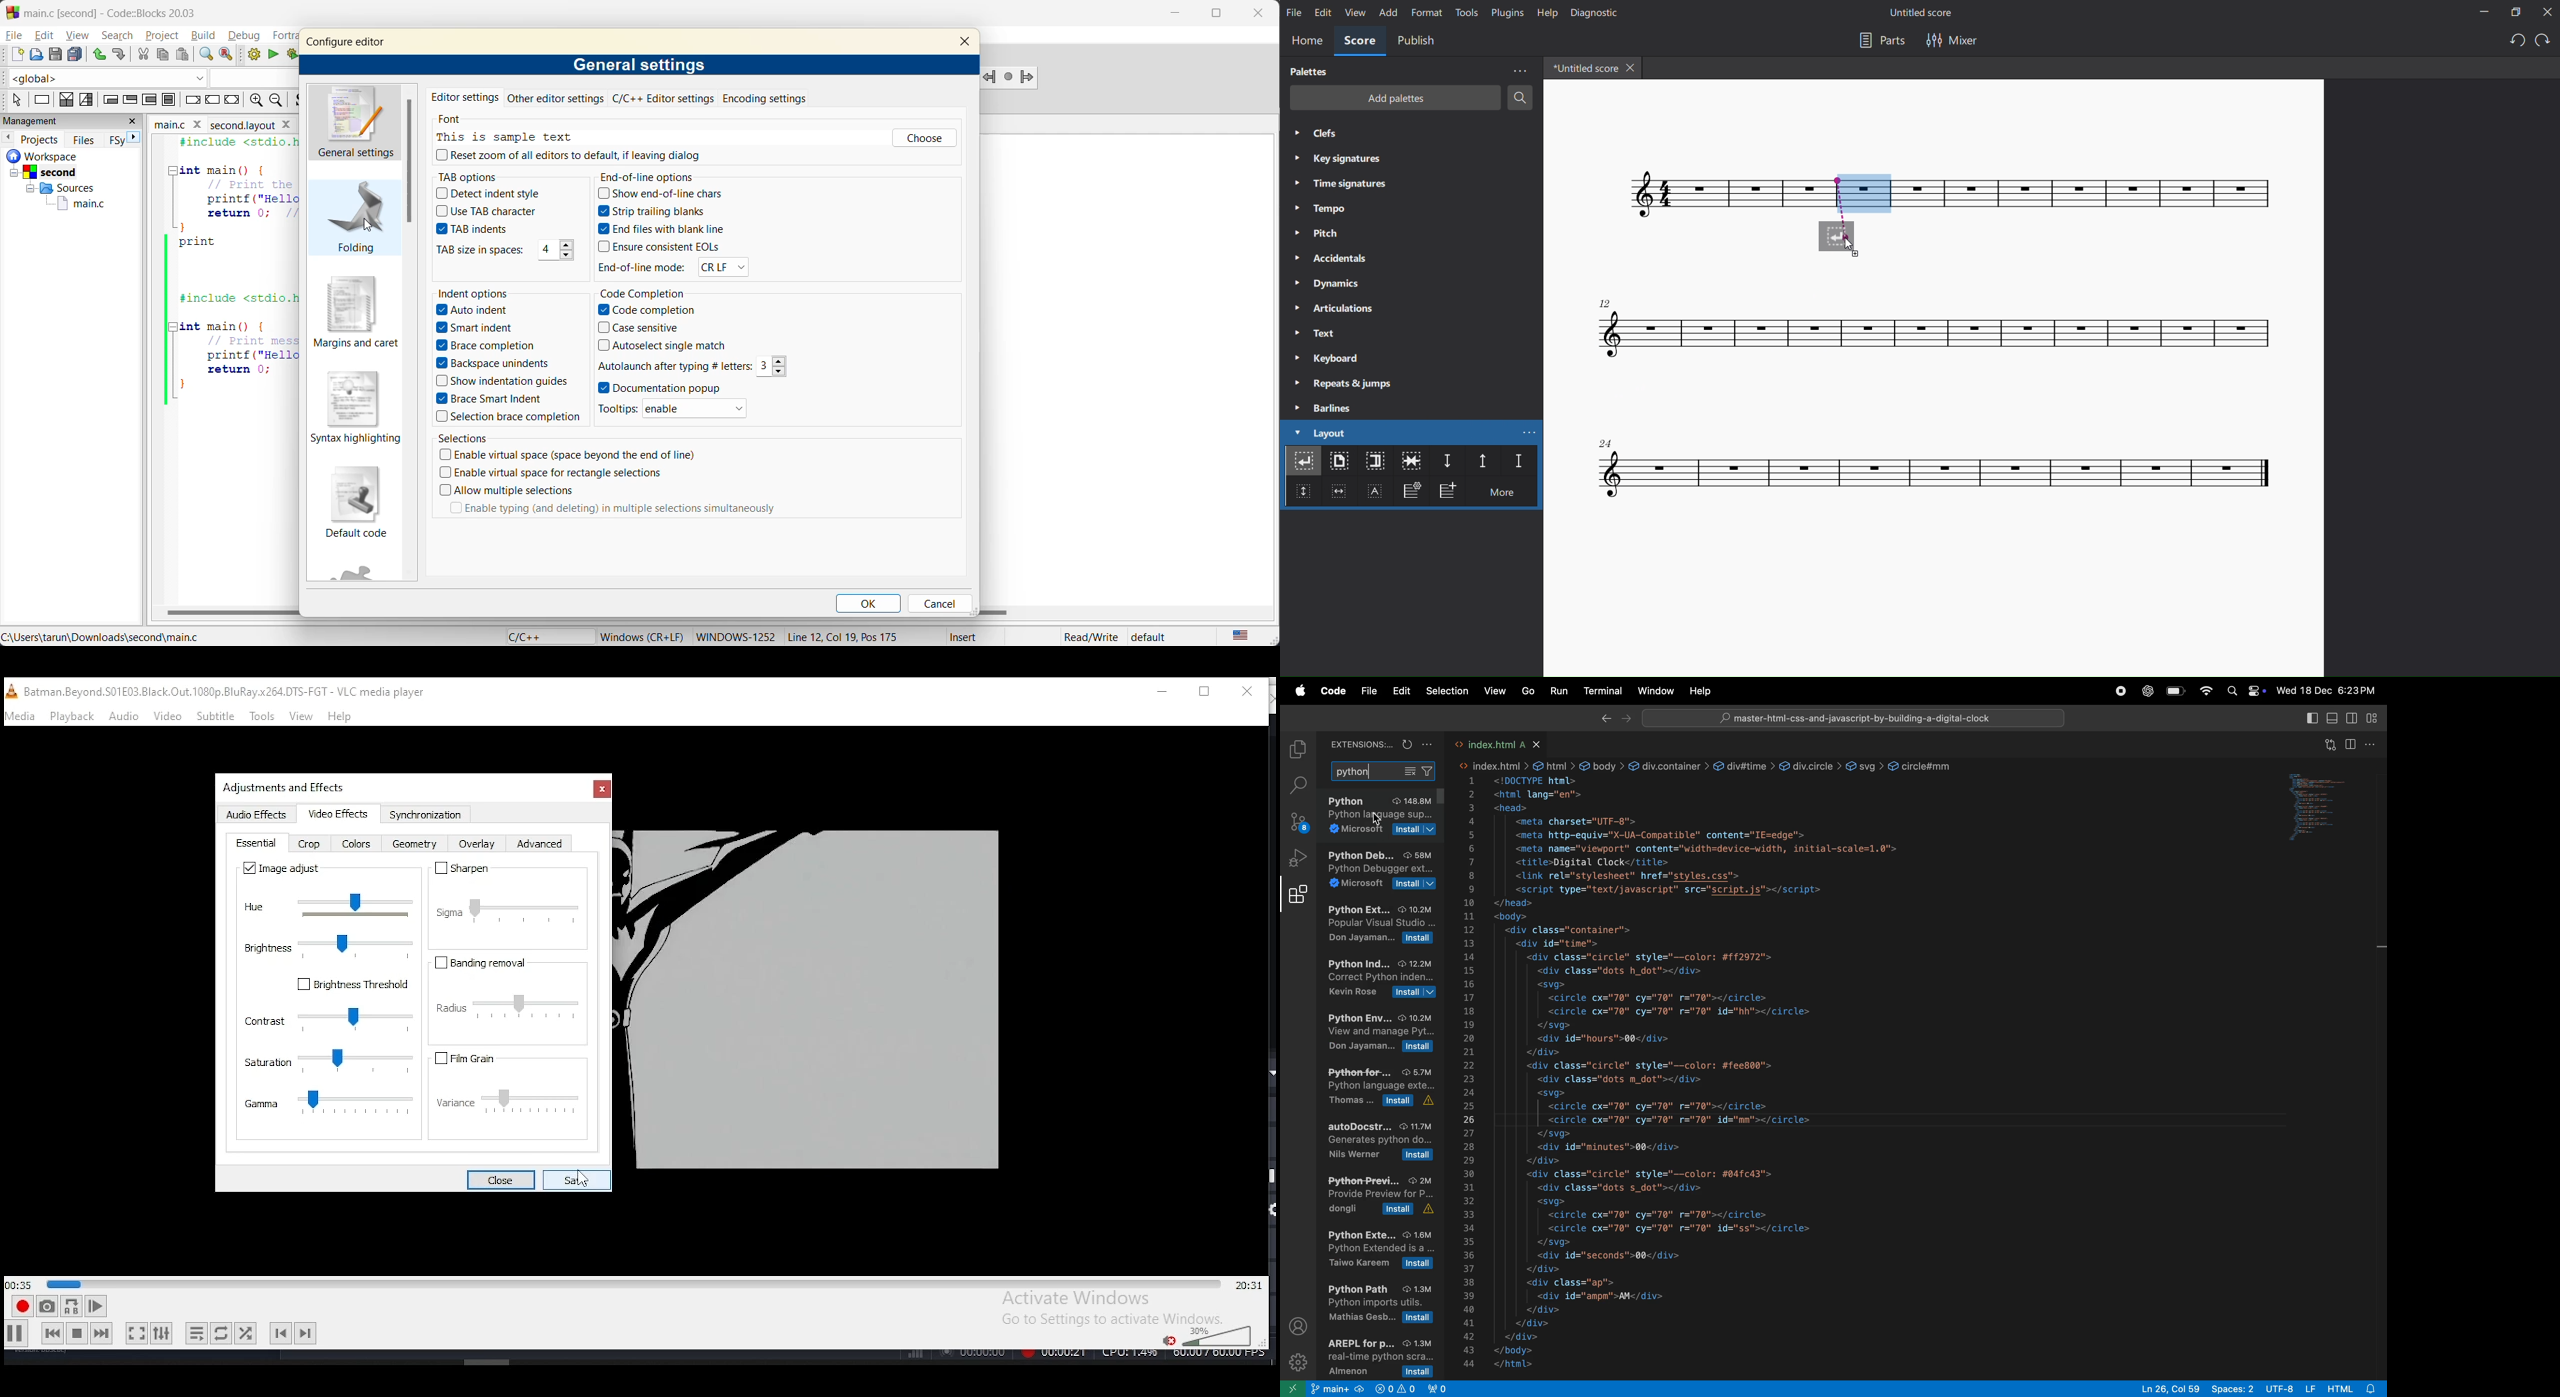  Describe the element at coordinates (515, 1105) in the screenshot. I see `variance settings slider` at that location.